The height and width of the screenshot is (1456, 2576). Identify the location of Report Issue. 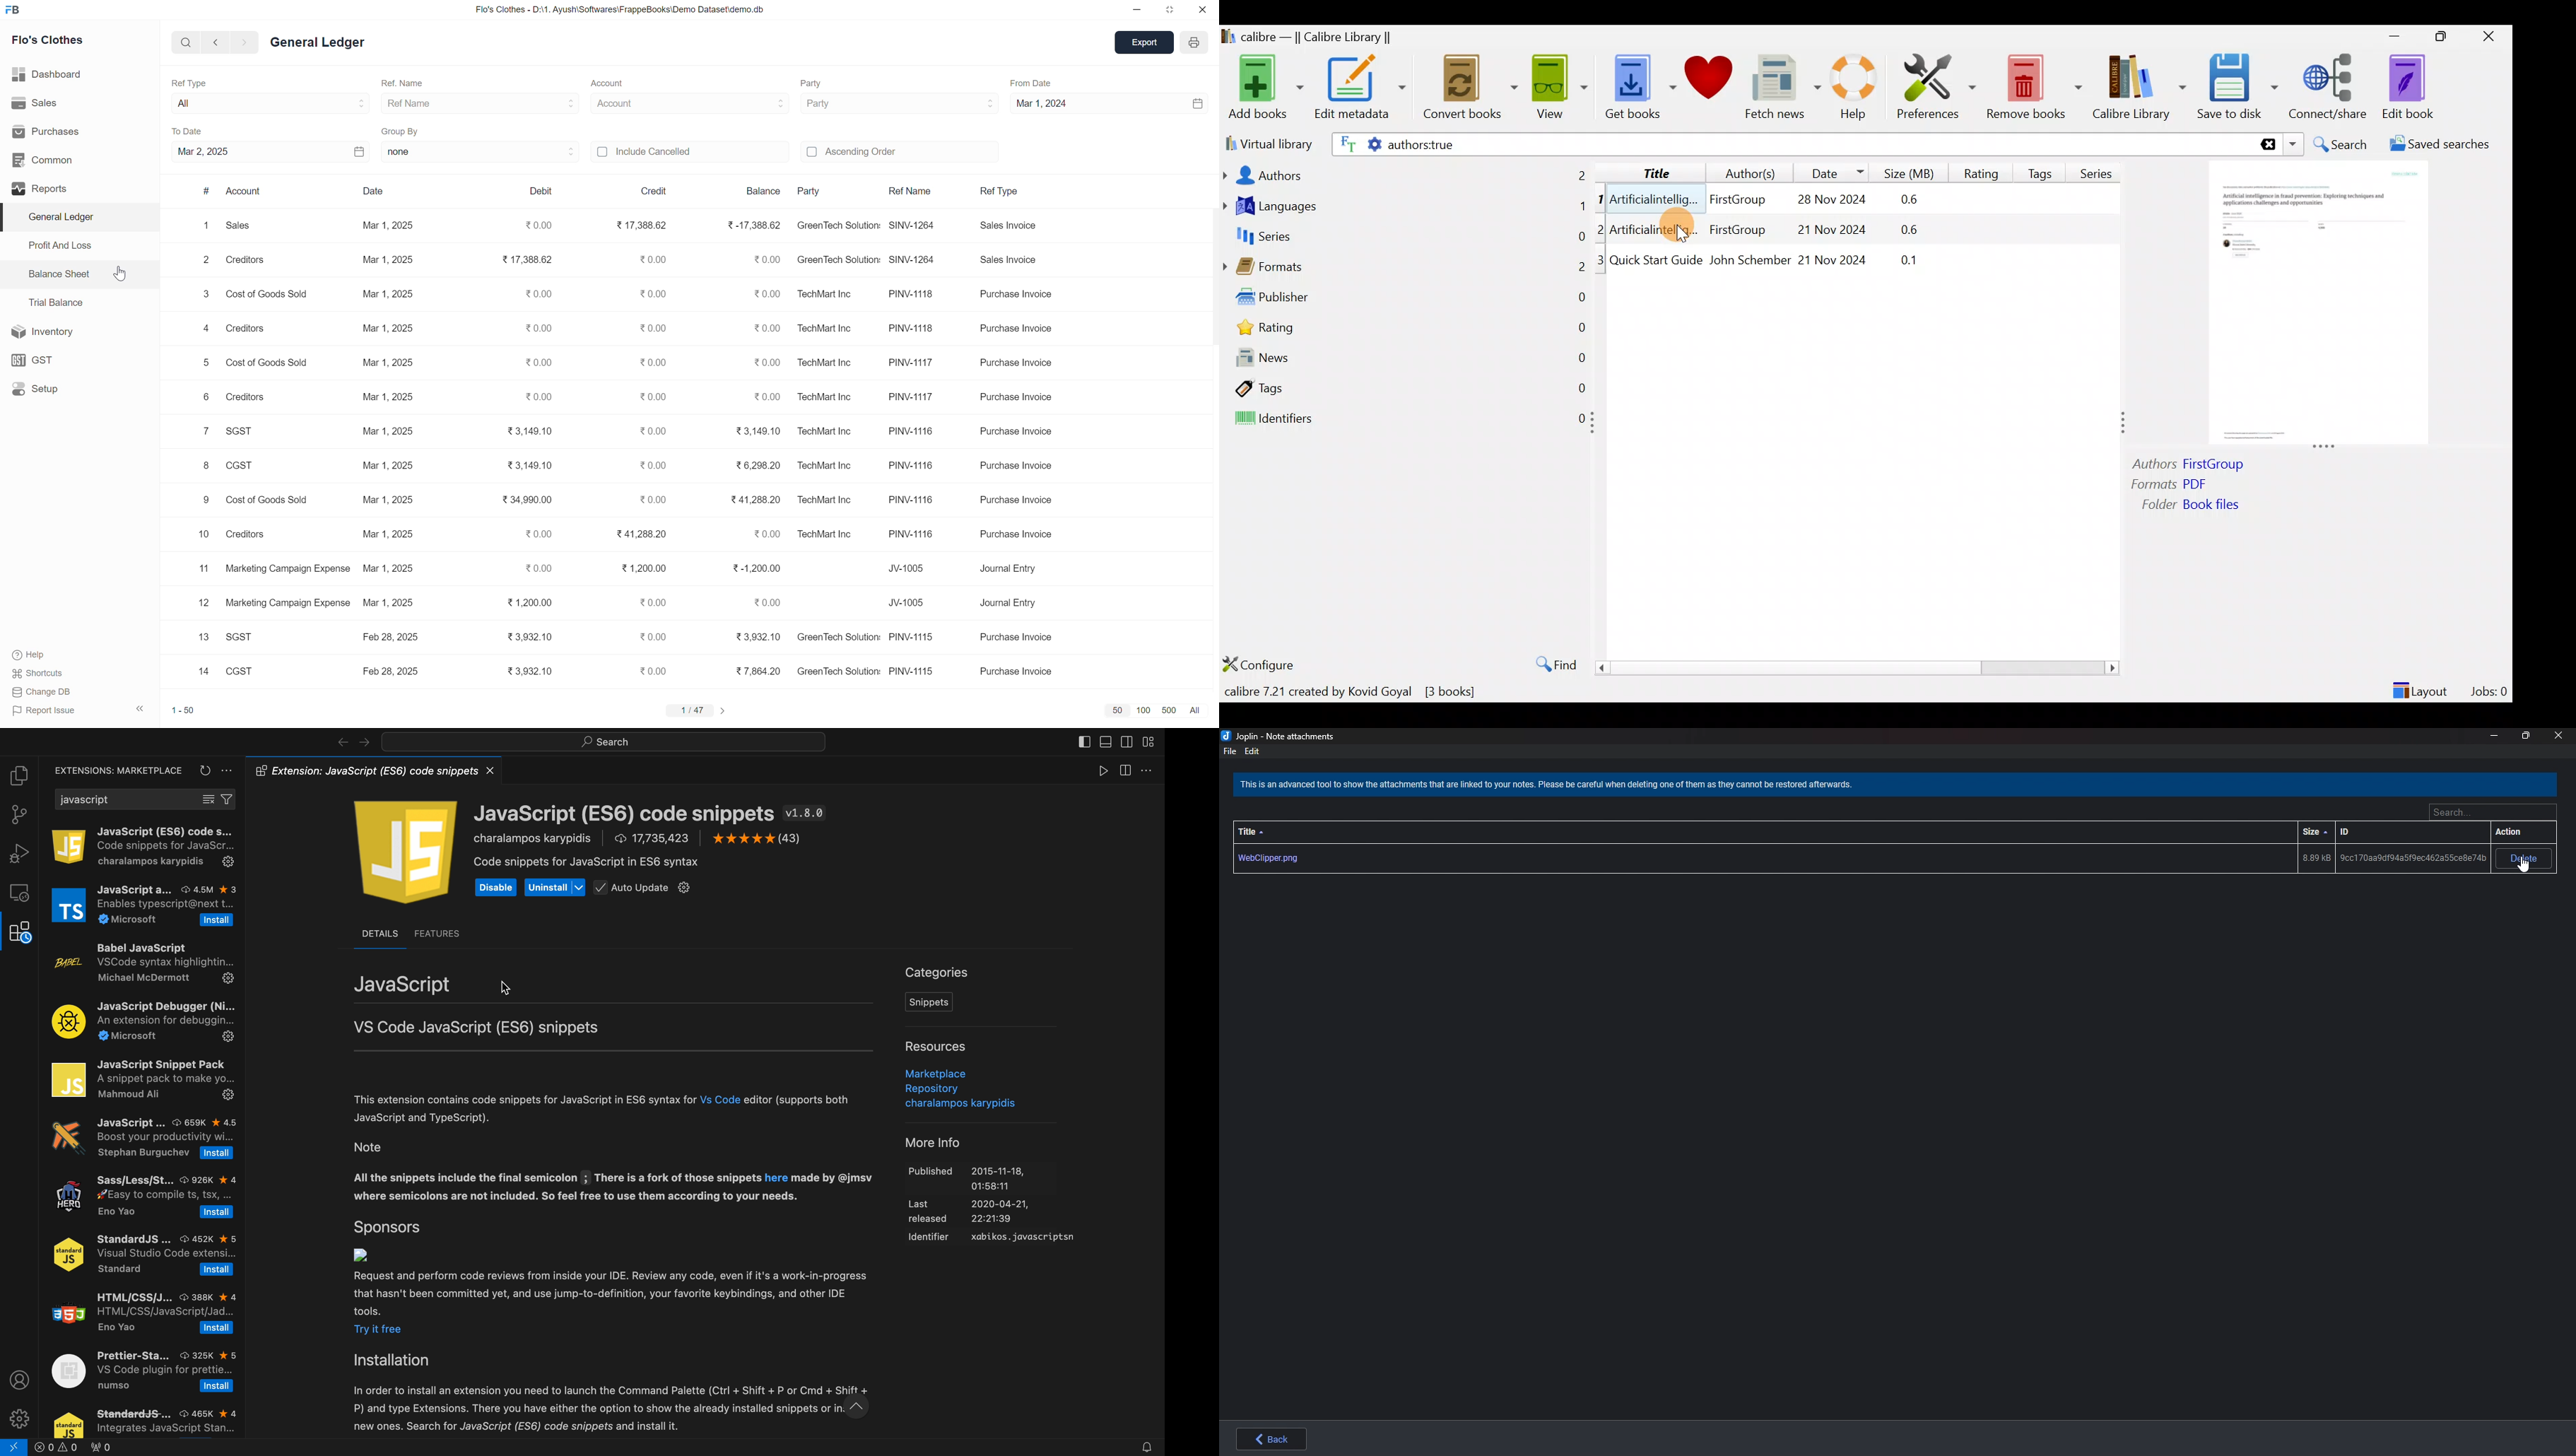
(41, 711).